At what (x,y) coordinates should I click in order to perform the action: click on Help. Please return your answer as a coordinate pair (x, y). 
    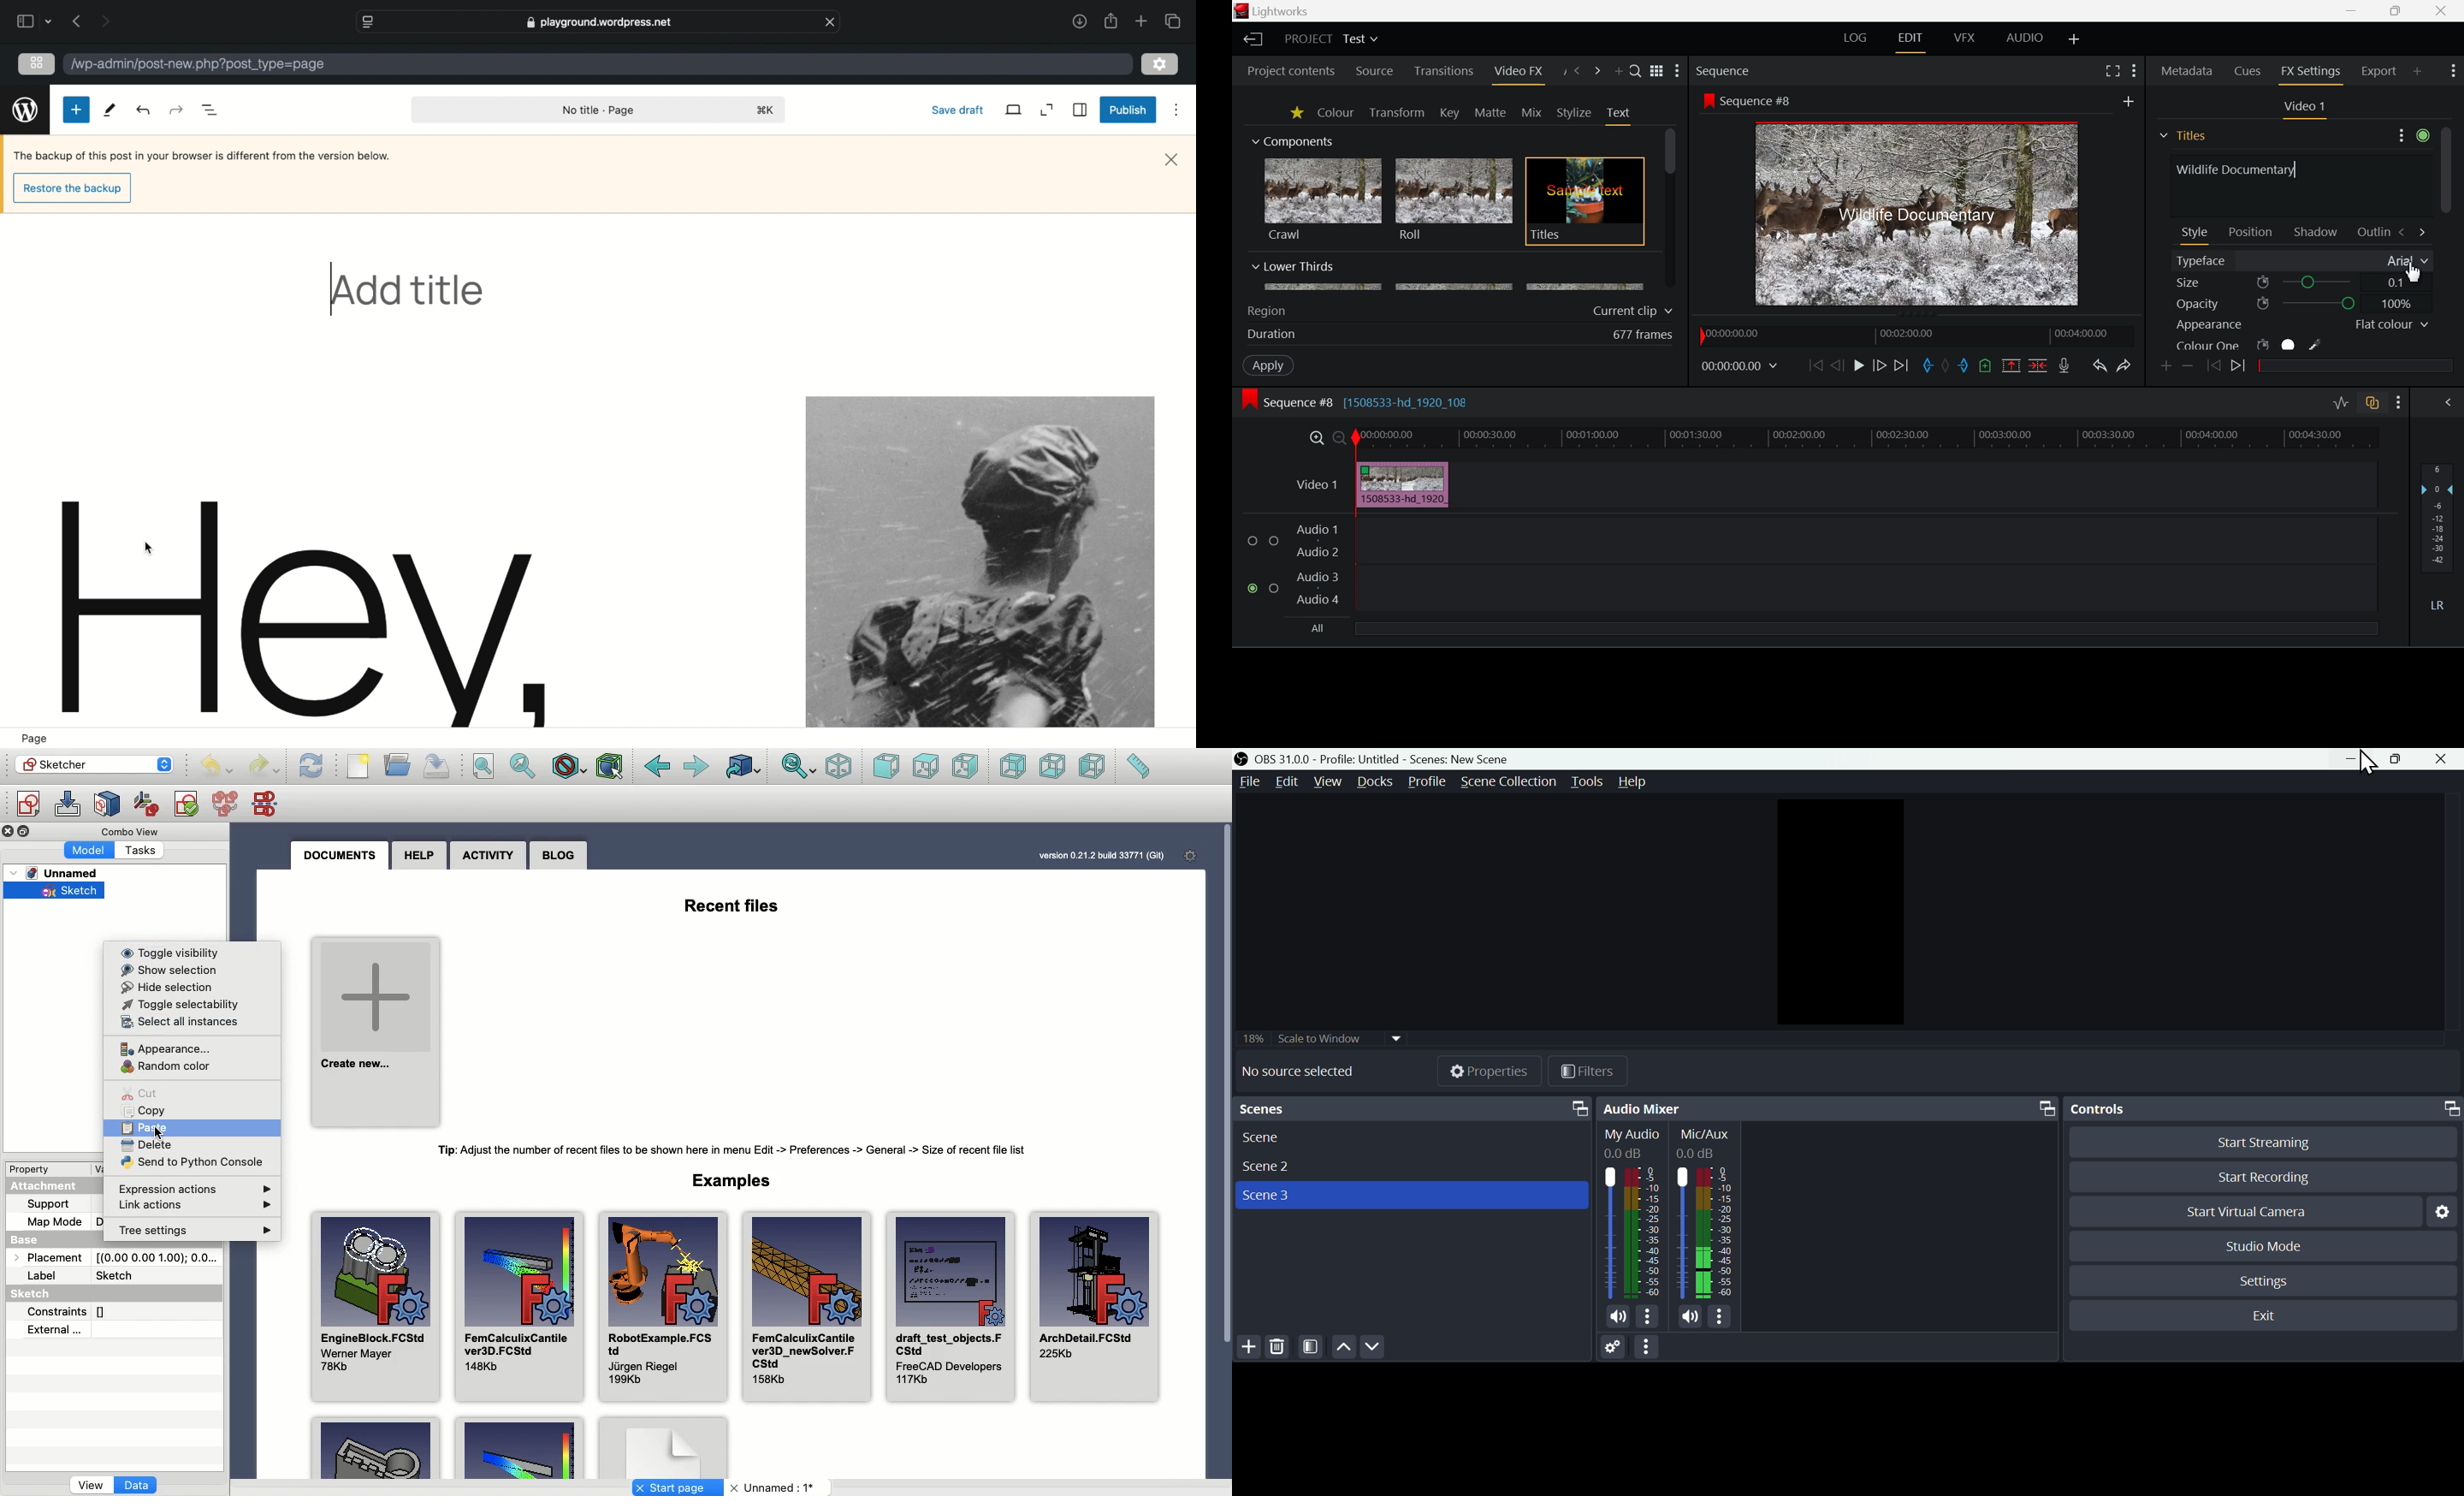
    Looking at the image, I should click on (1641, 782).